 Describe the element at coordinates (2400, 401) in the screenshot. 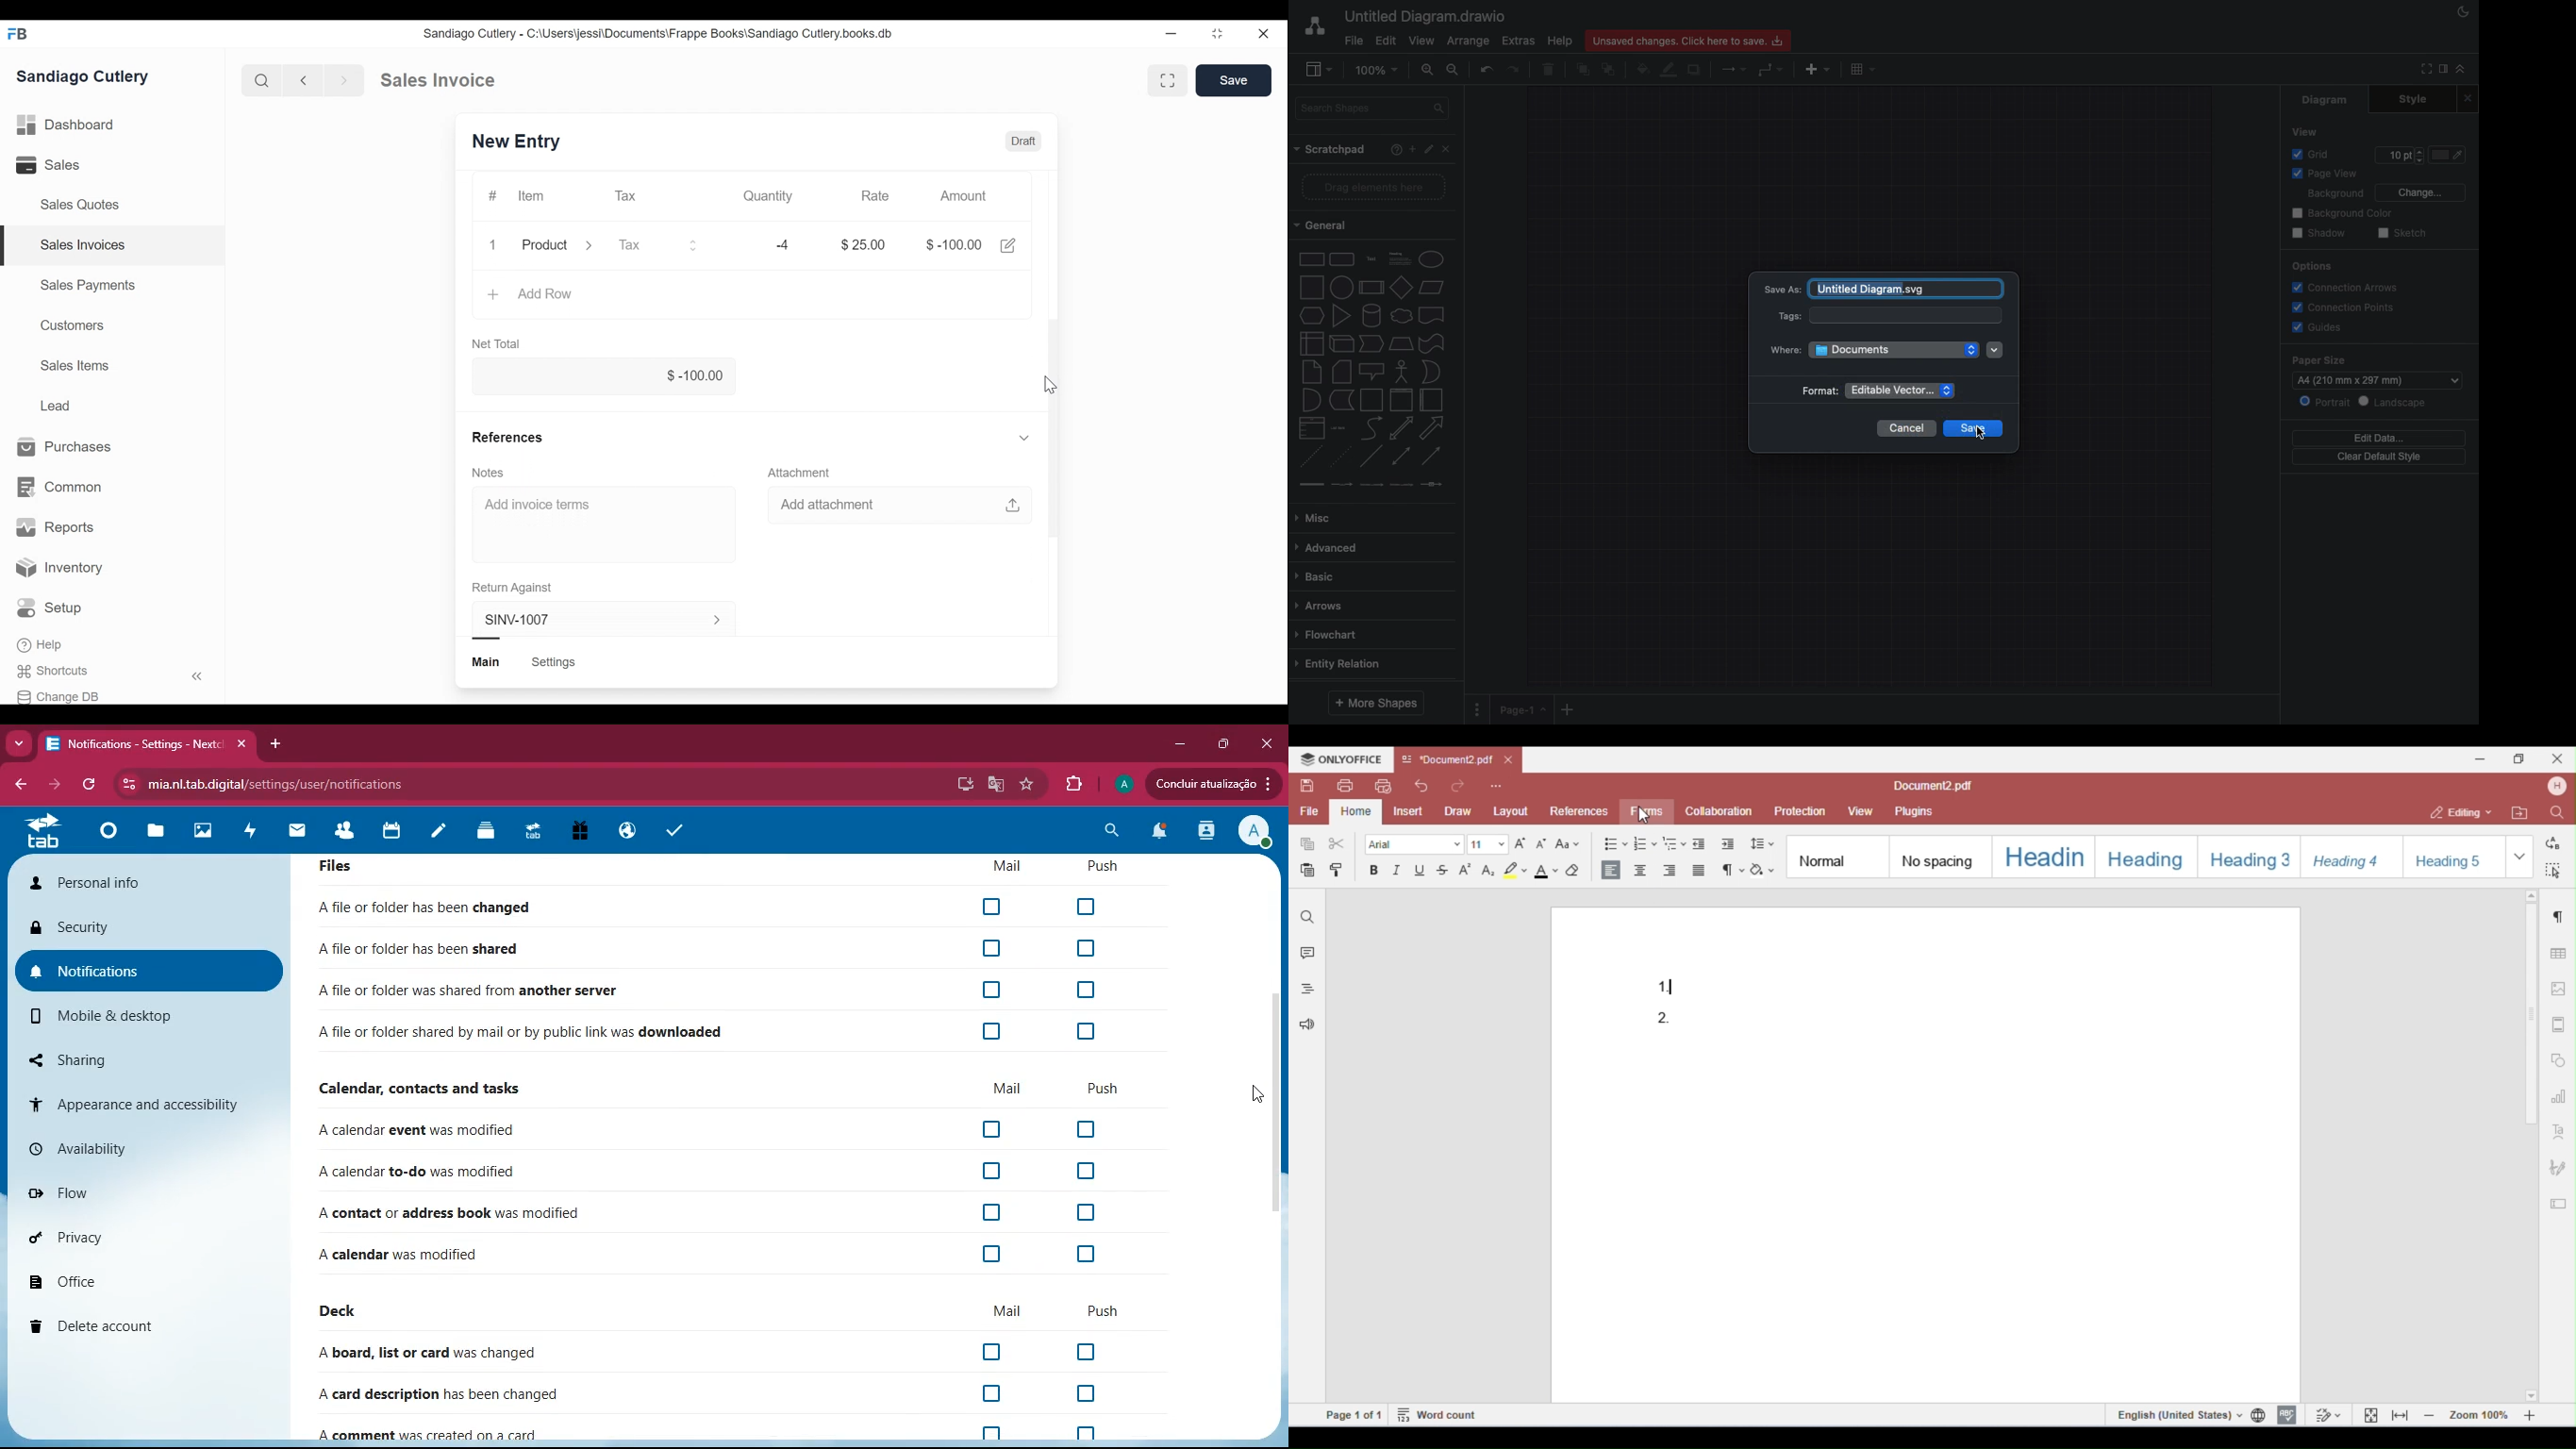

I see `Landscape` at that location.